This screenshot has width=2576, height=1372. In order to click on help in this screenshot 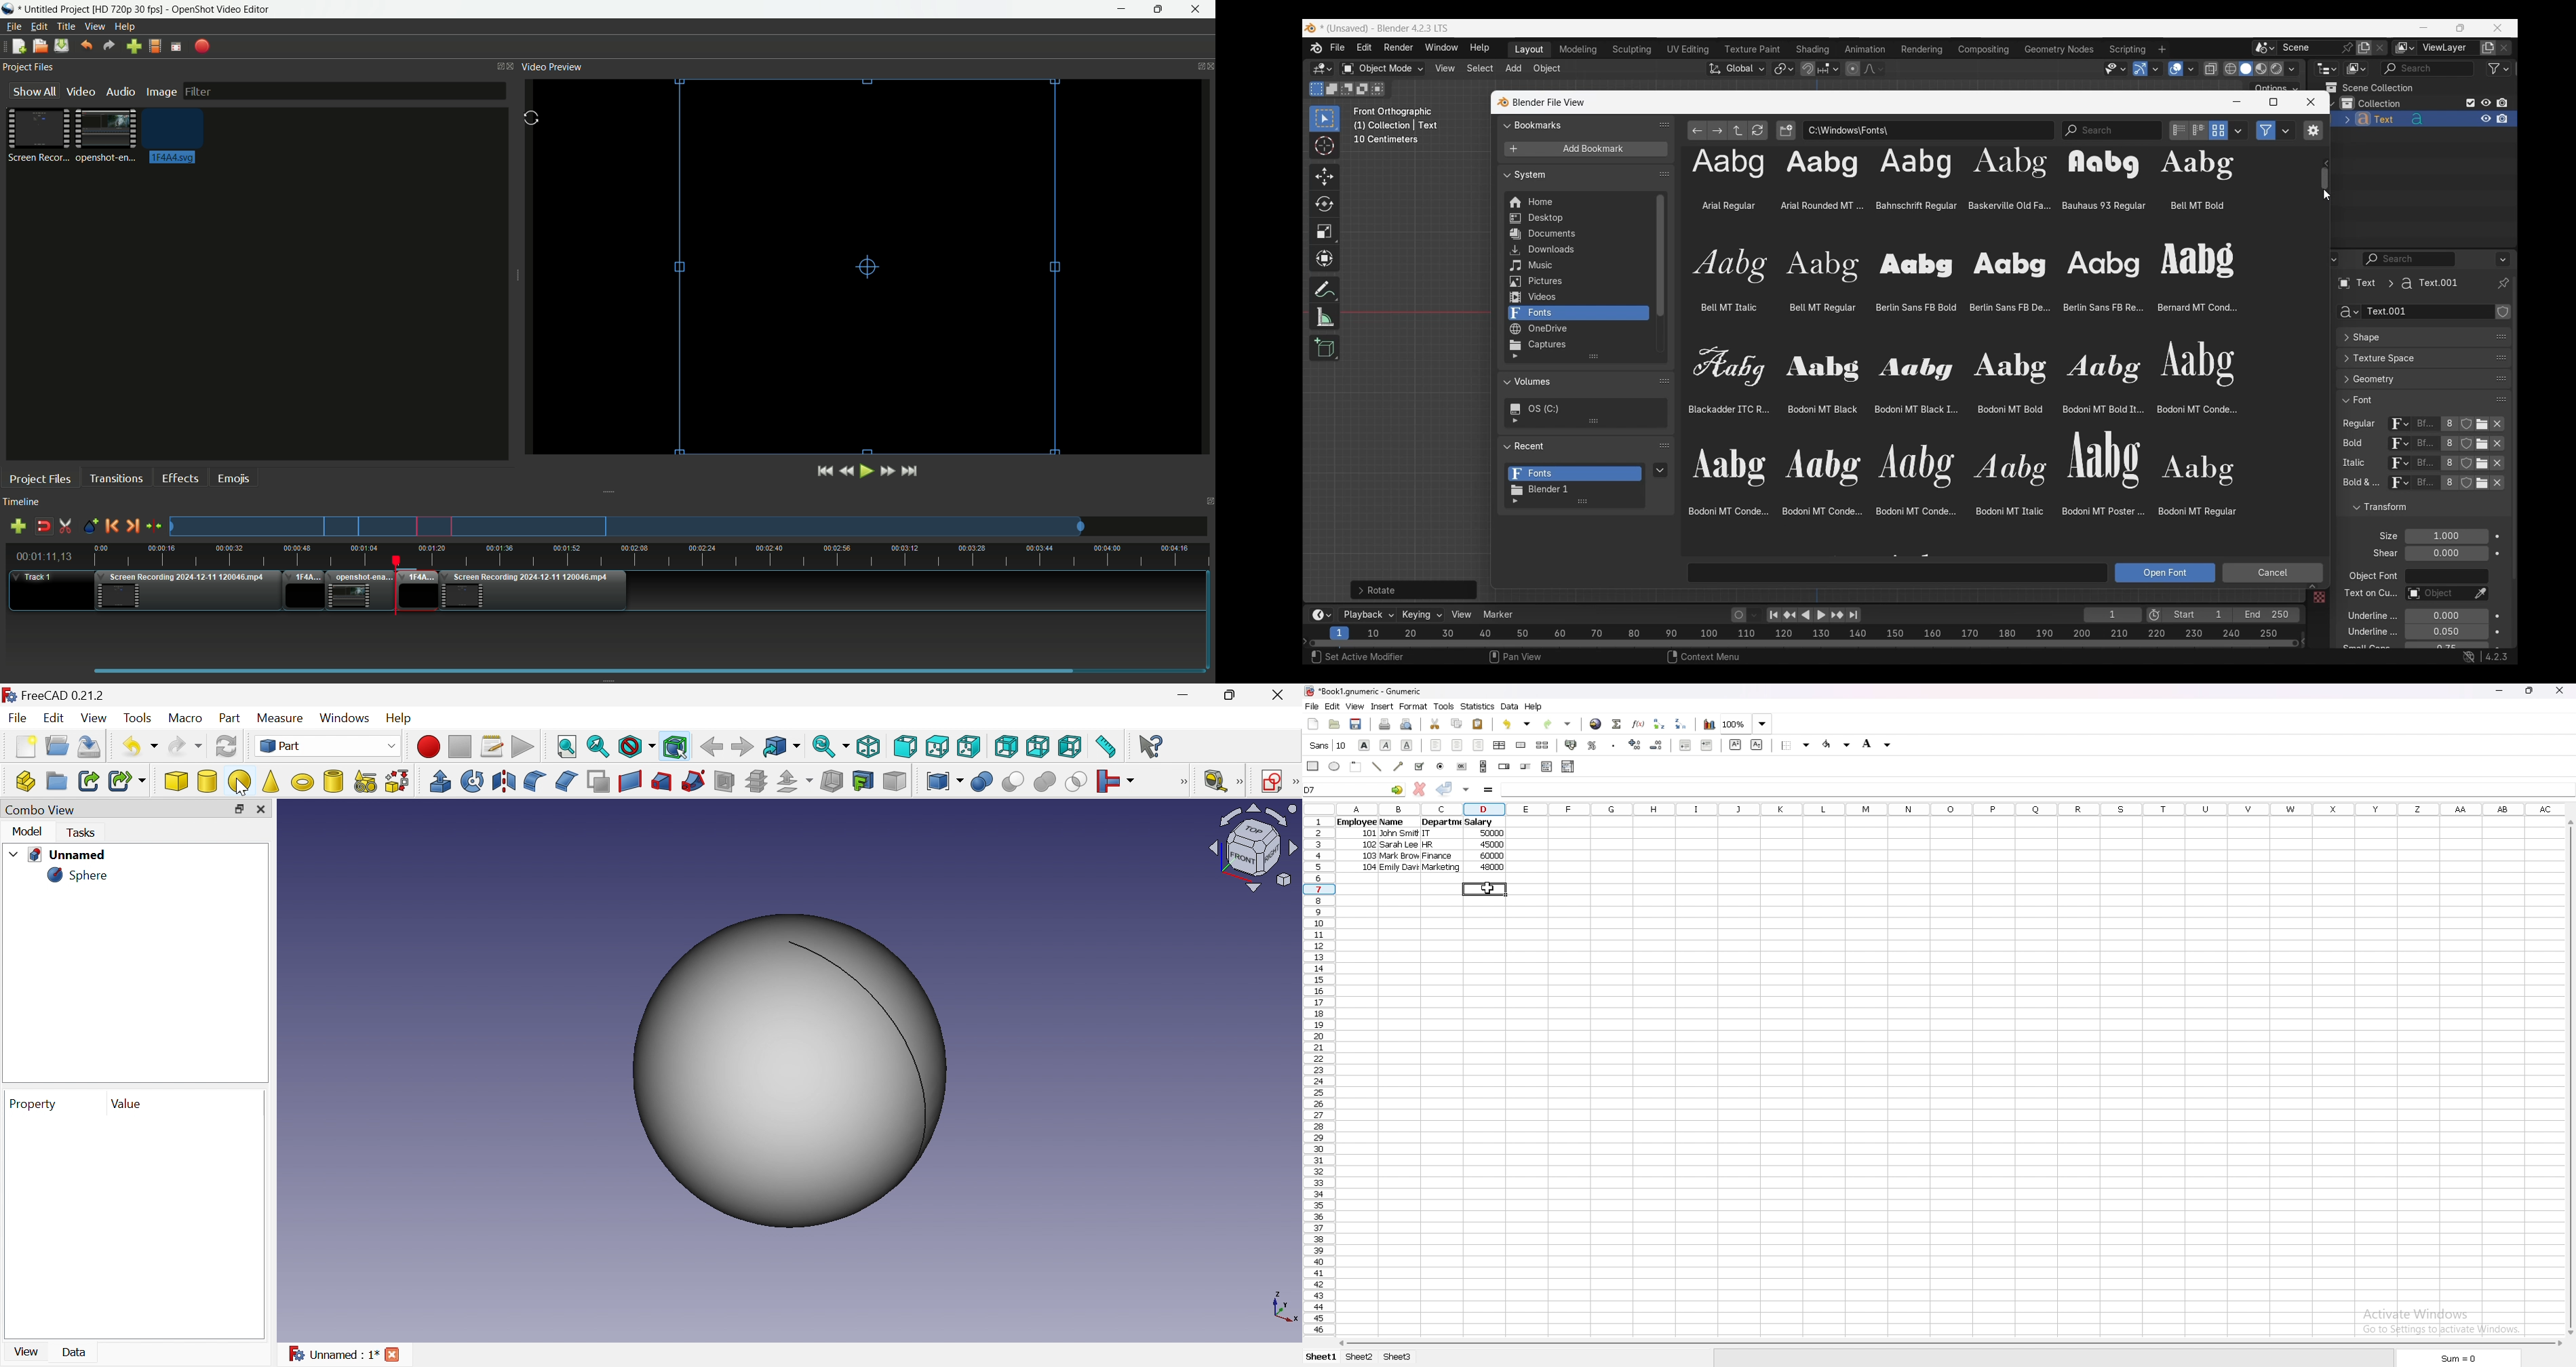, I will do `click(1534, 707)`.